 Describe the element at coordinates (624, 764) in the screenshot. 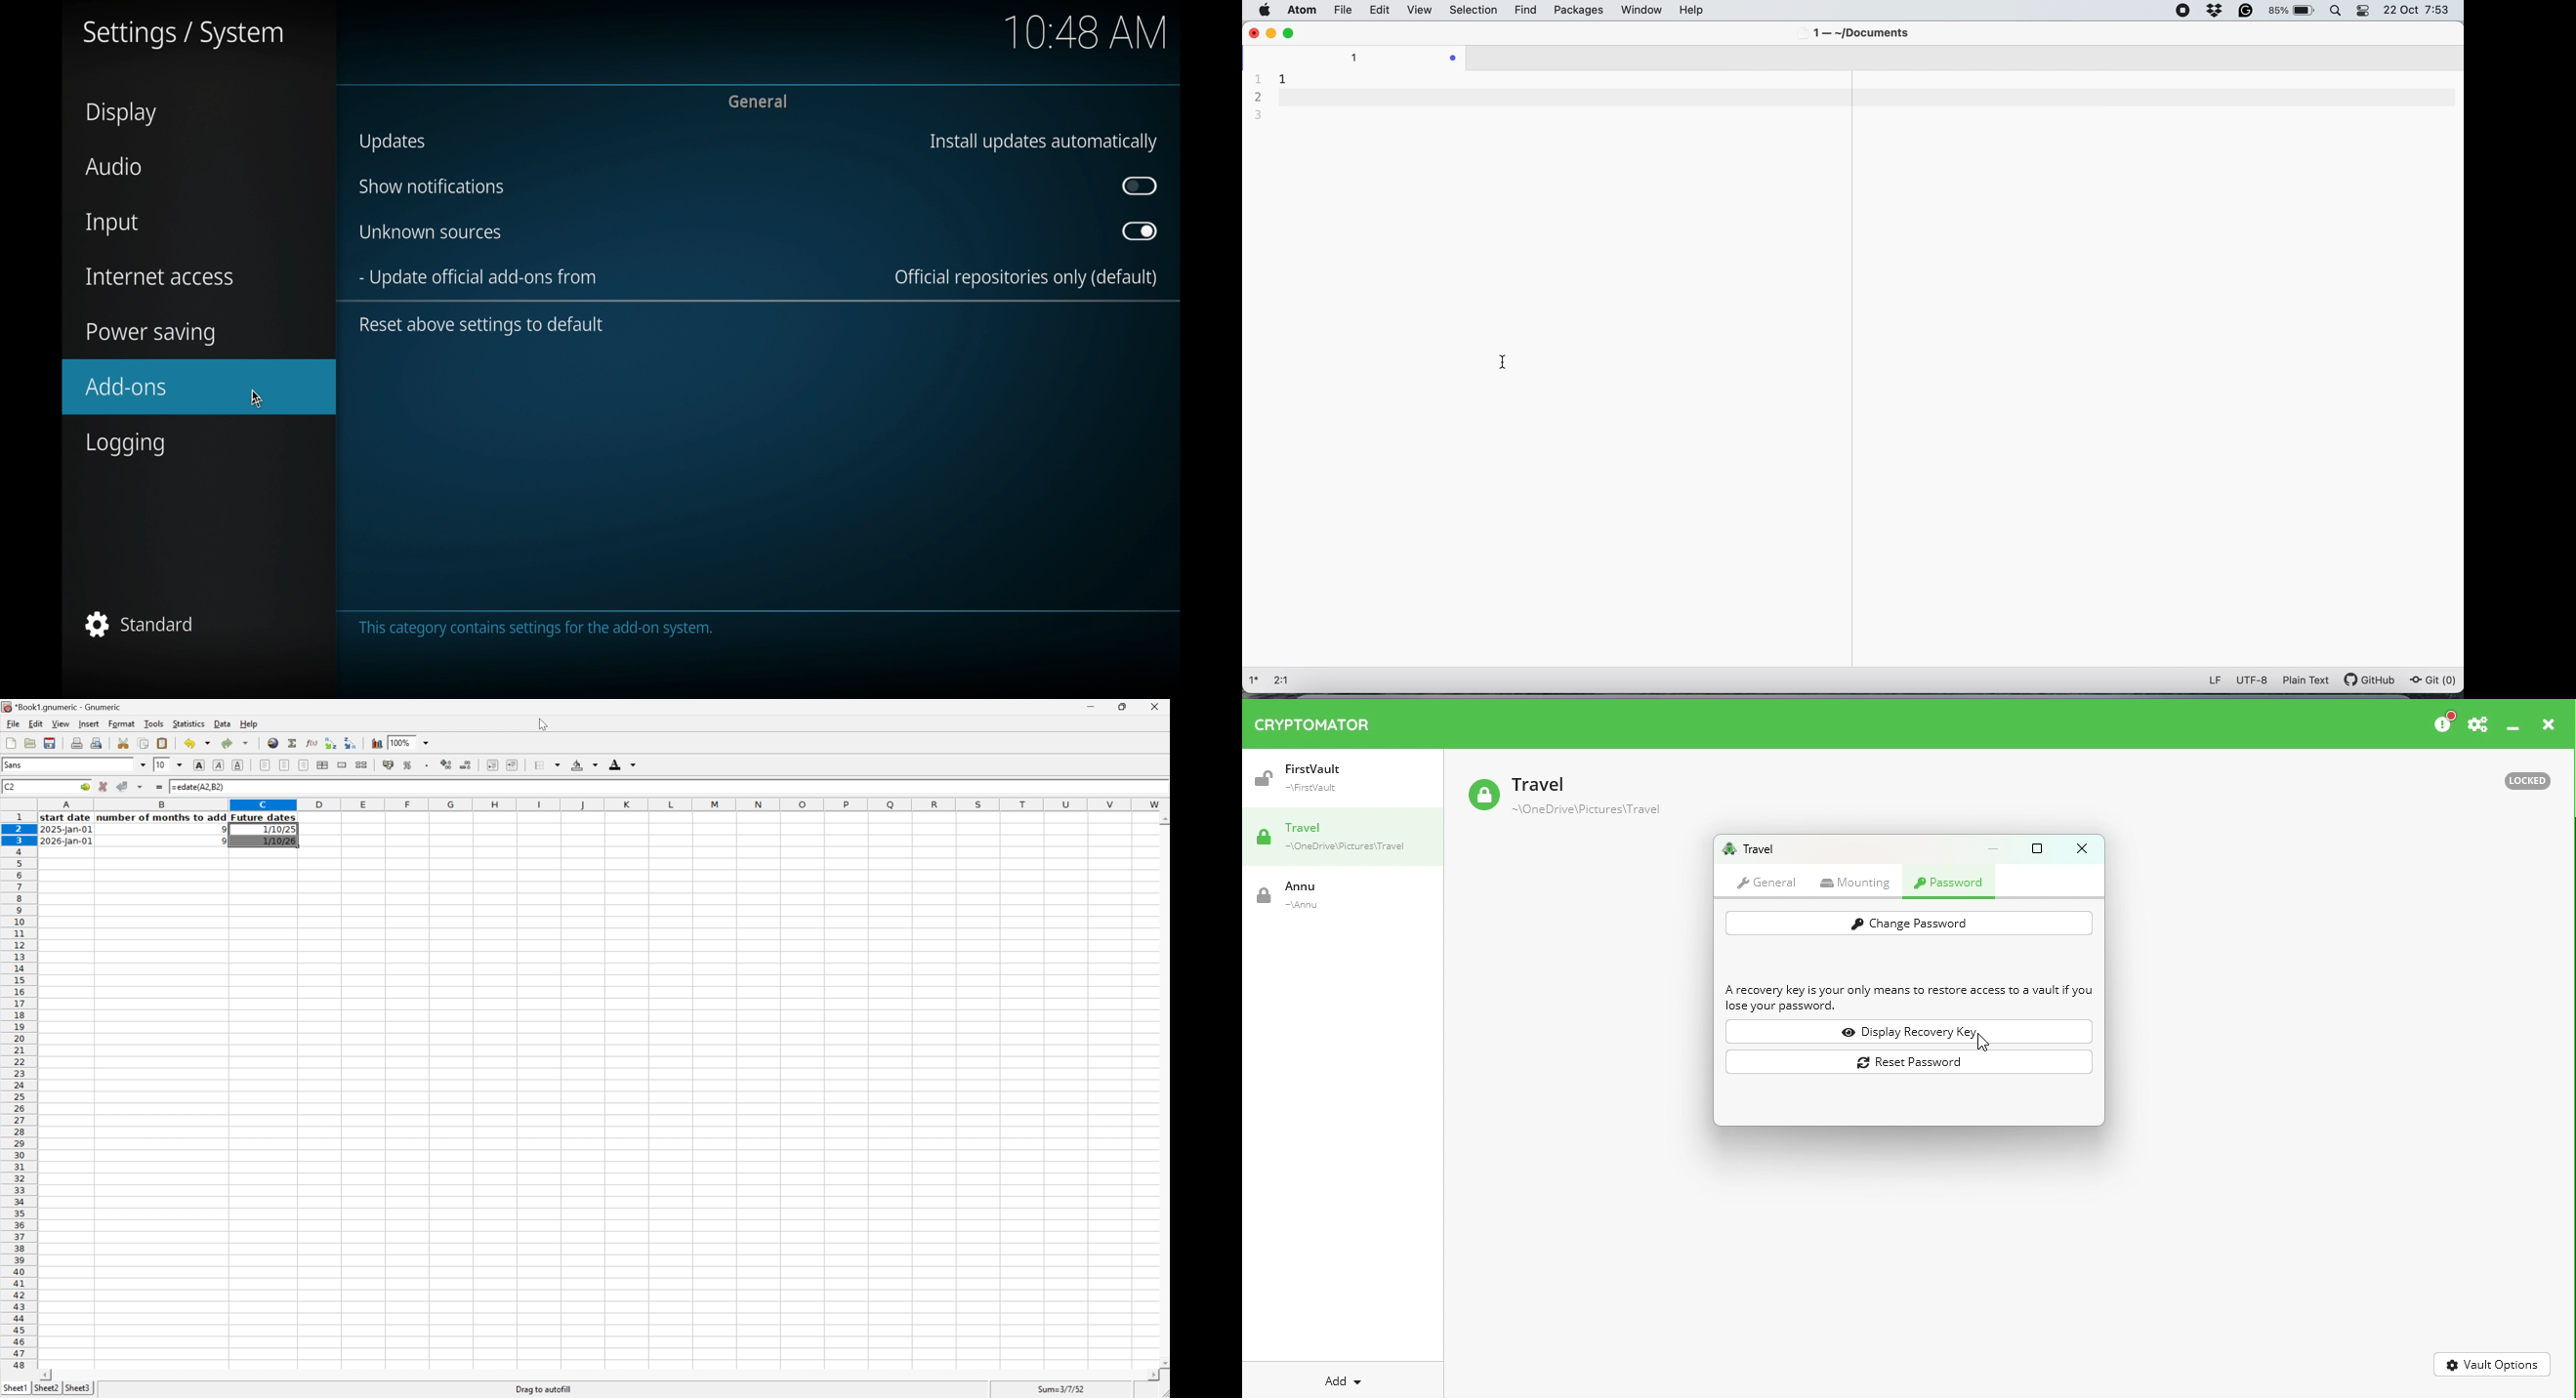

I see `Foreground` at that location.